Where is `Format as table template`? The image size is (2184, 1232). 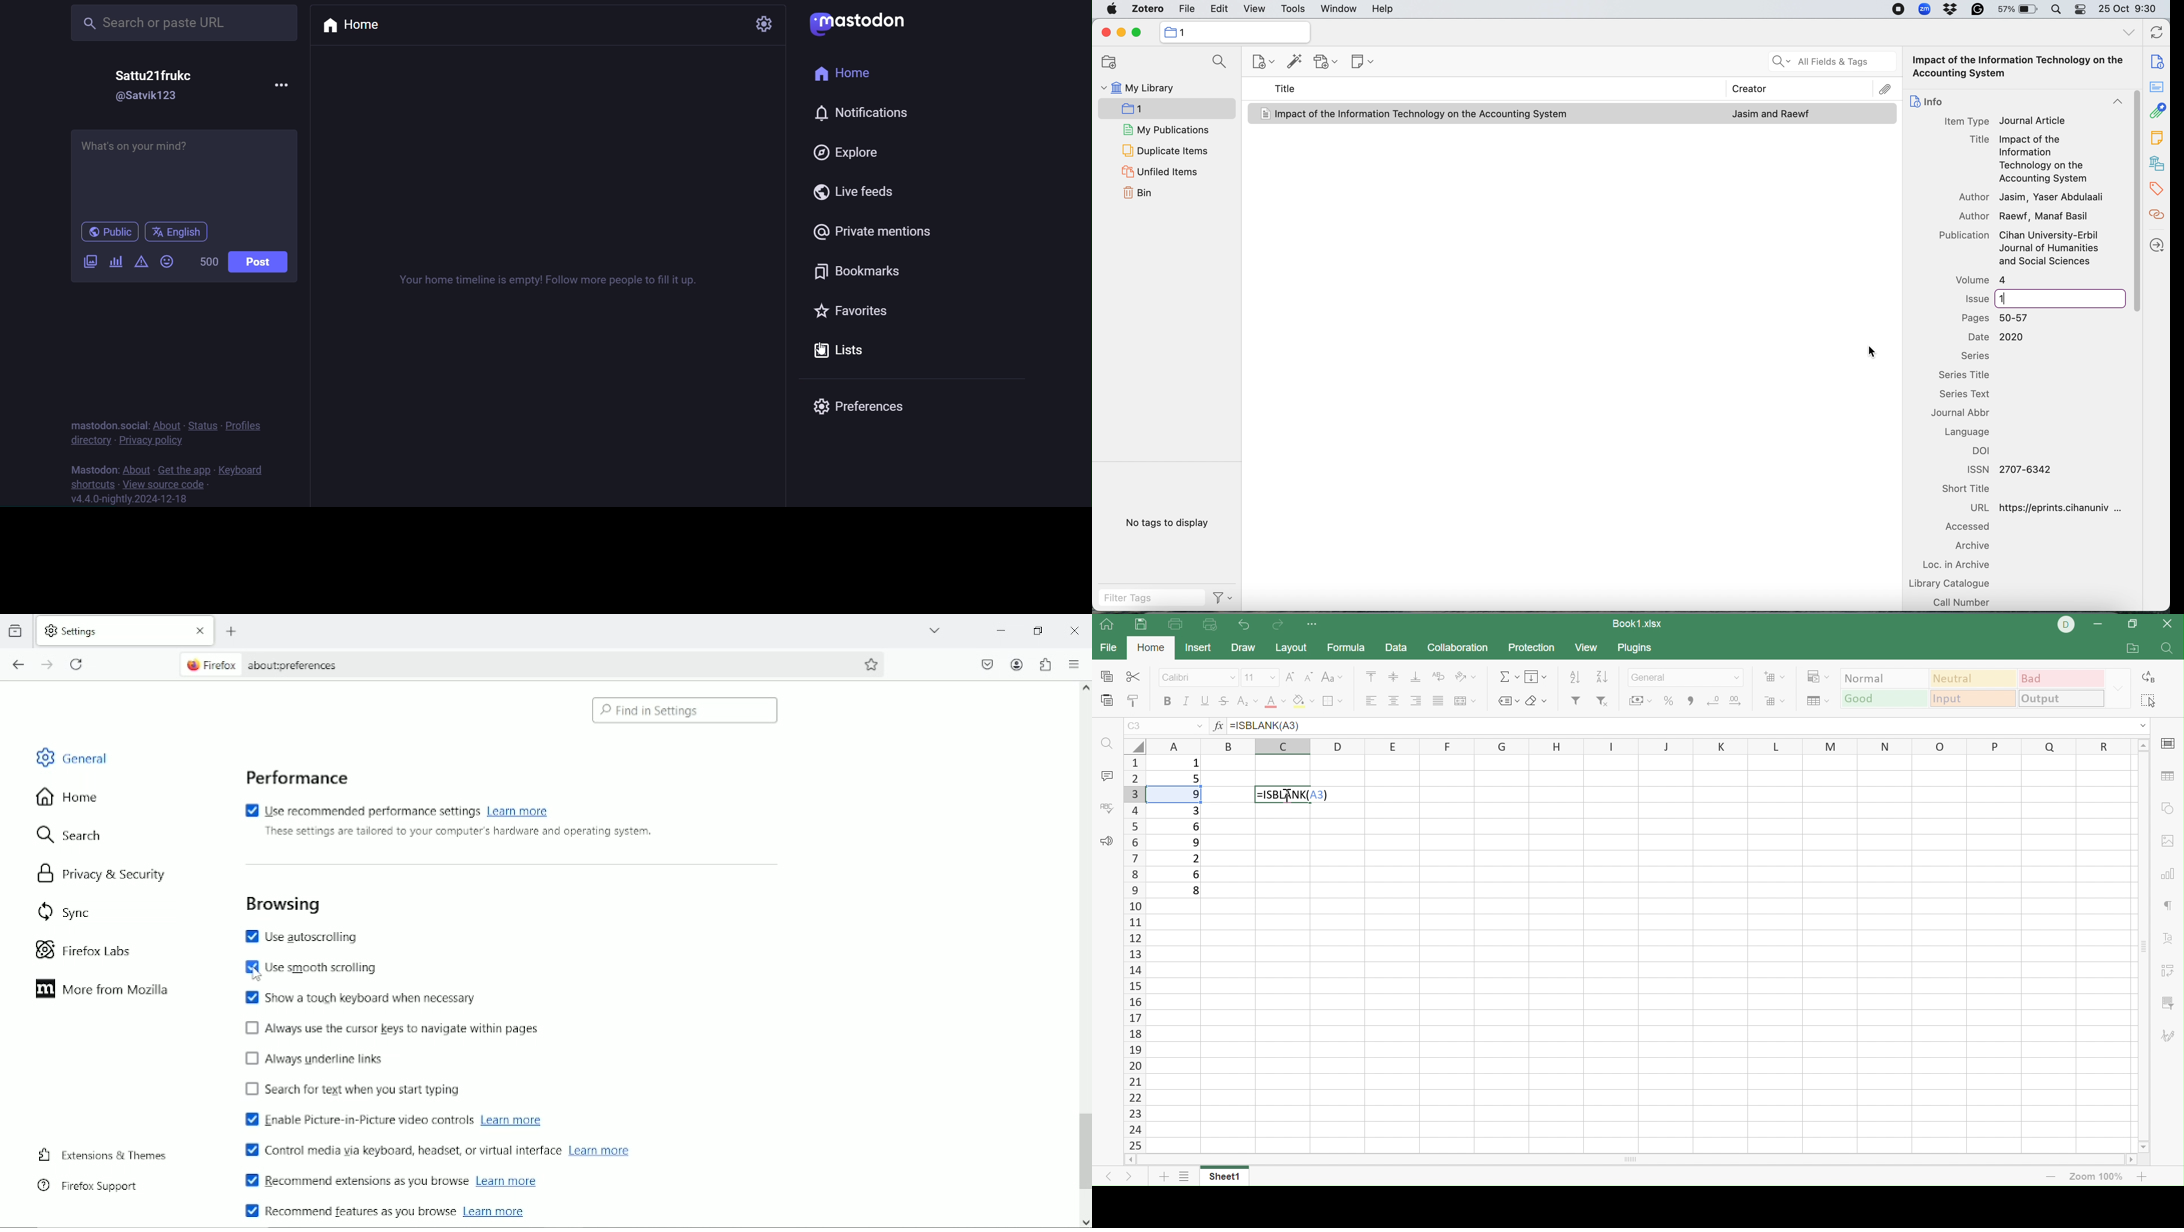 Format as table template is located at coordinates (1815, 701).